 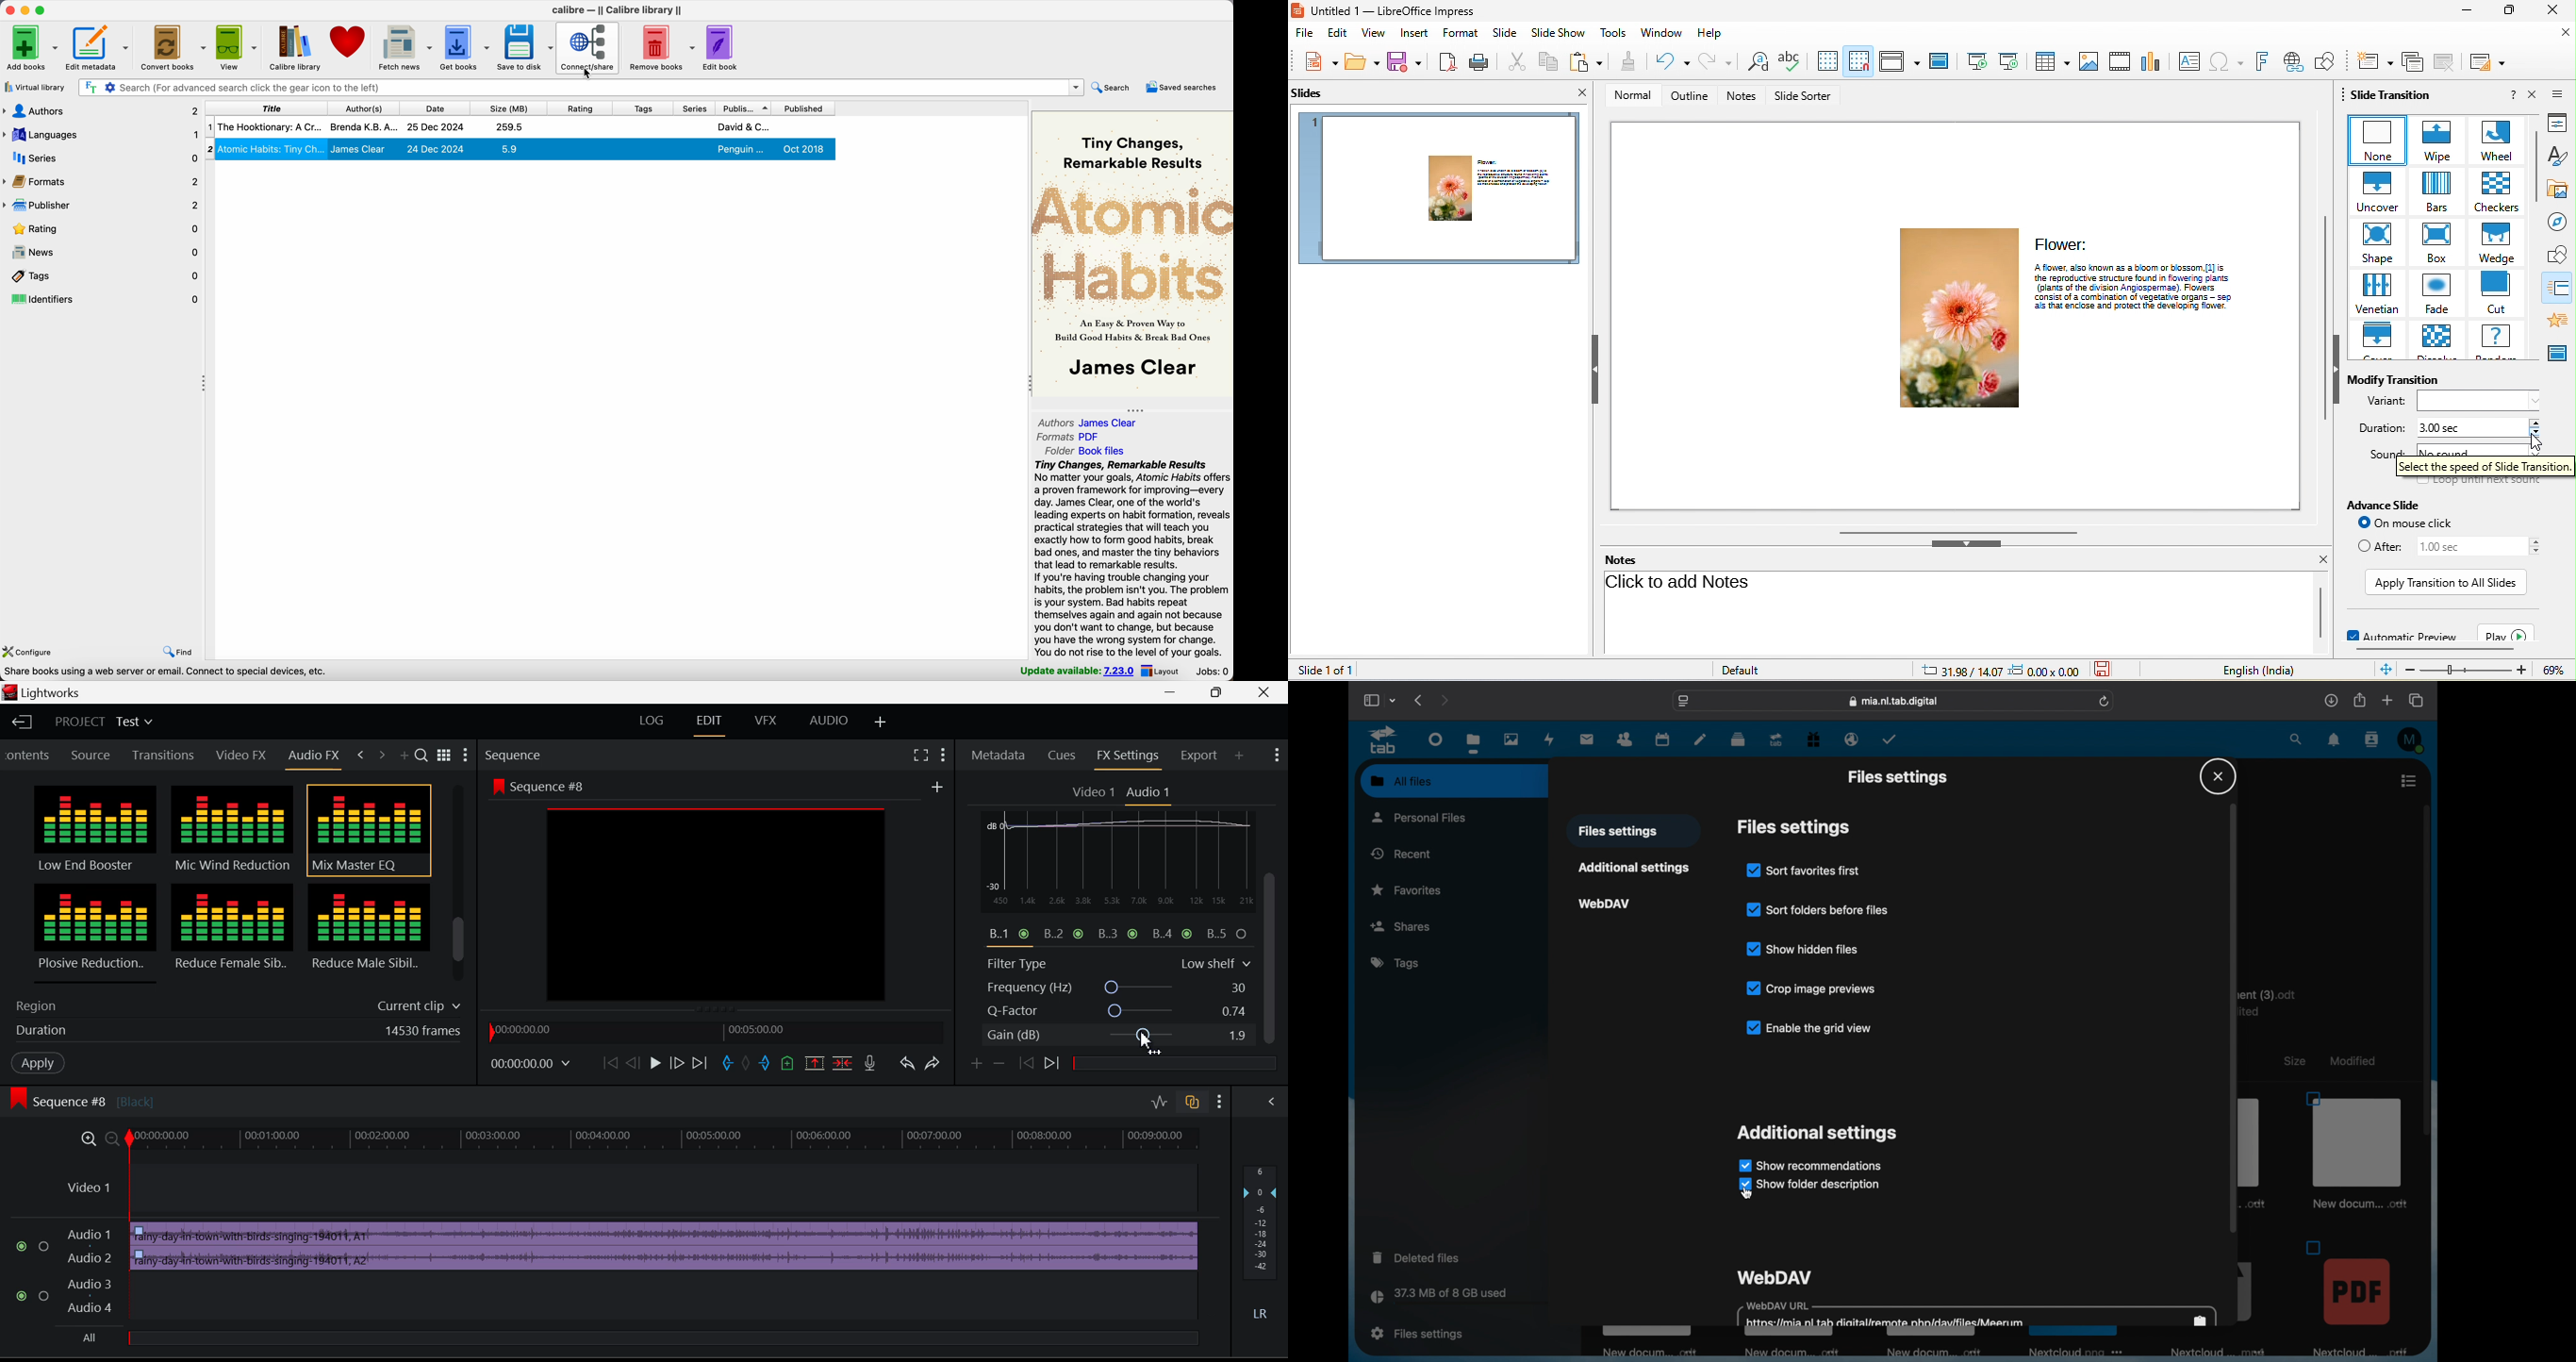 What do you see at coordinates (1794, 827) in the screenshot?
I see `files settings` at bounding box center [1794, 827].